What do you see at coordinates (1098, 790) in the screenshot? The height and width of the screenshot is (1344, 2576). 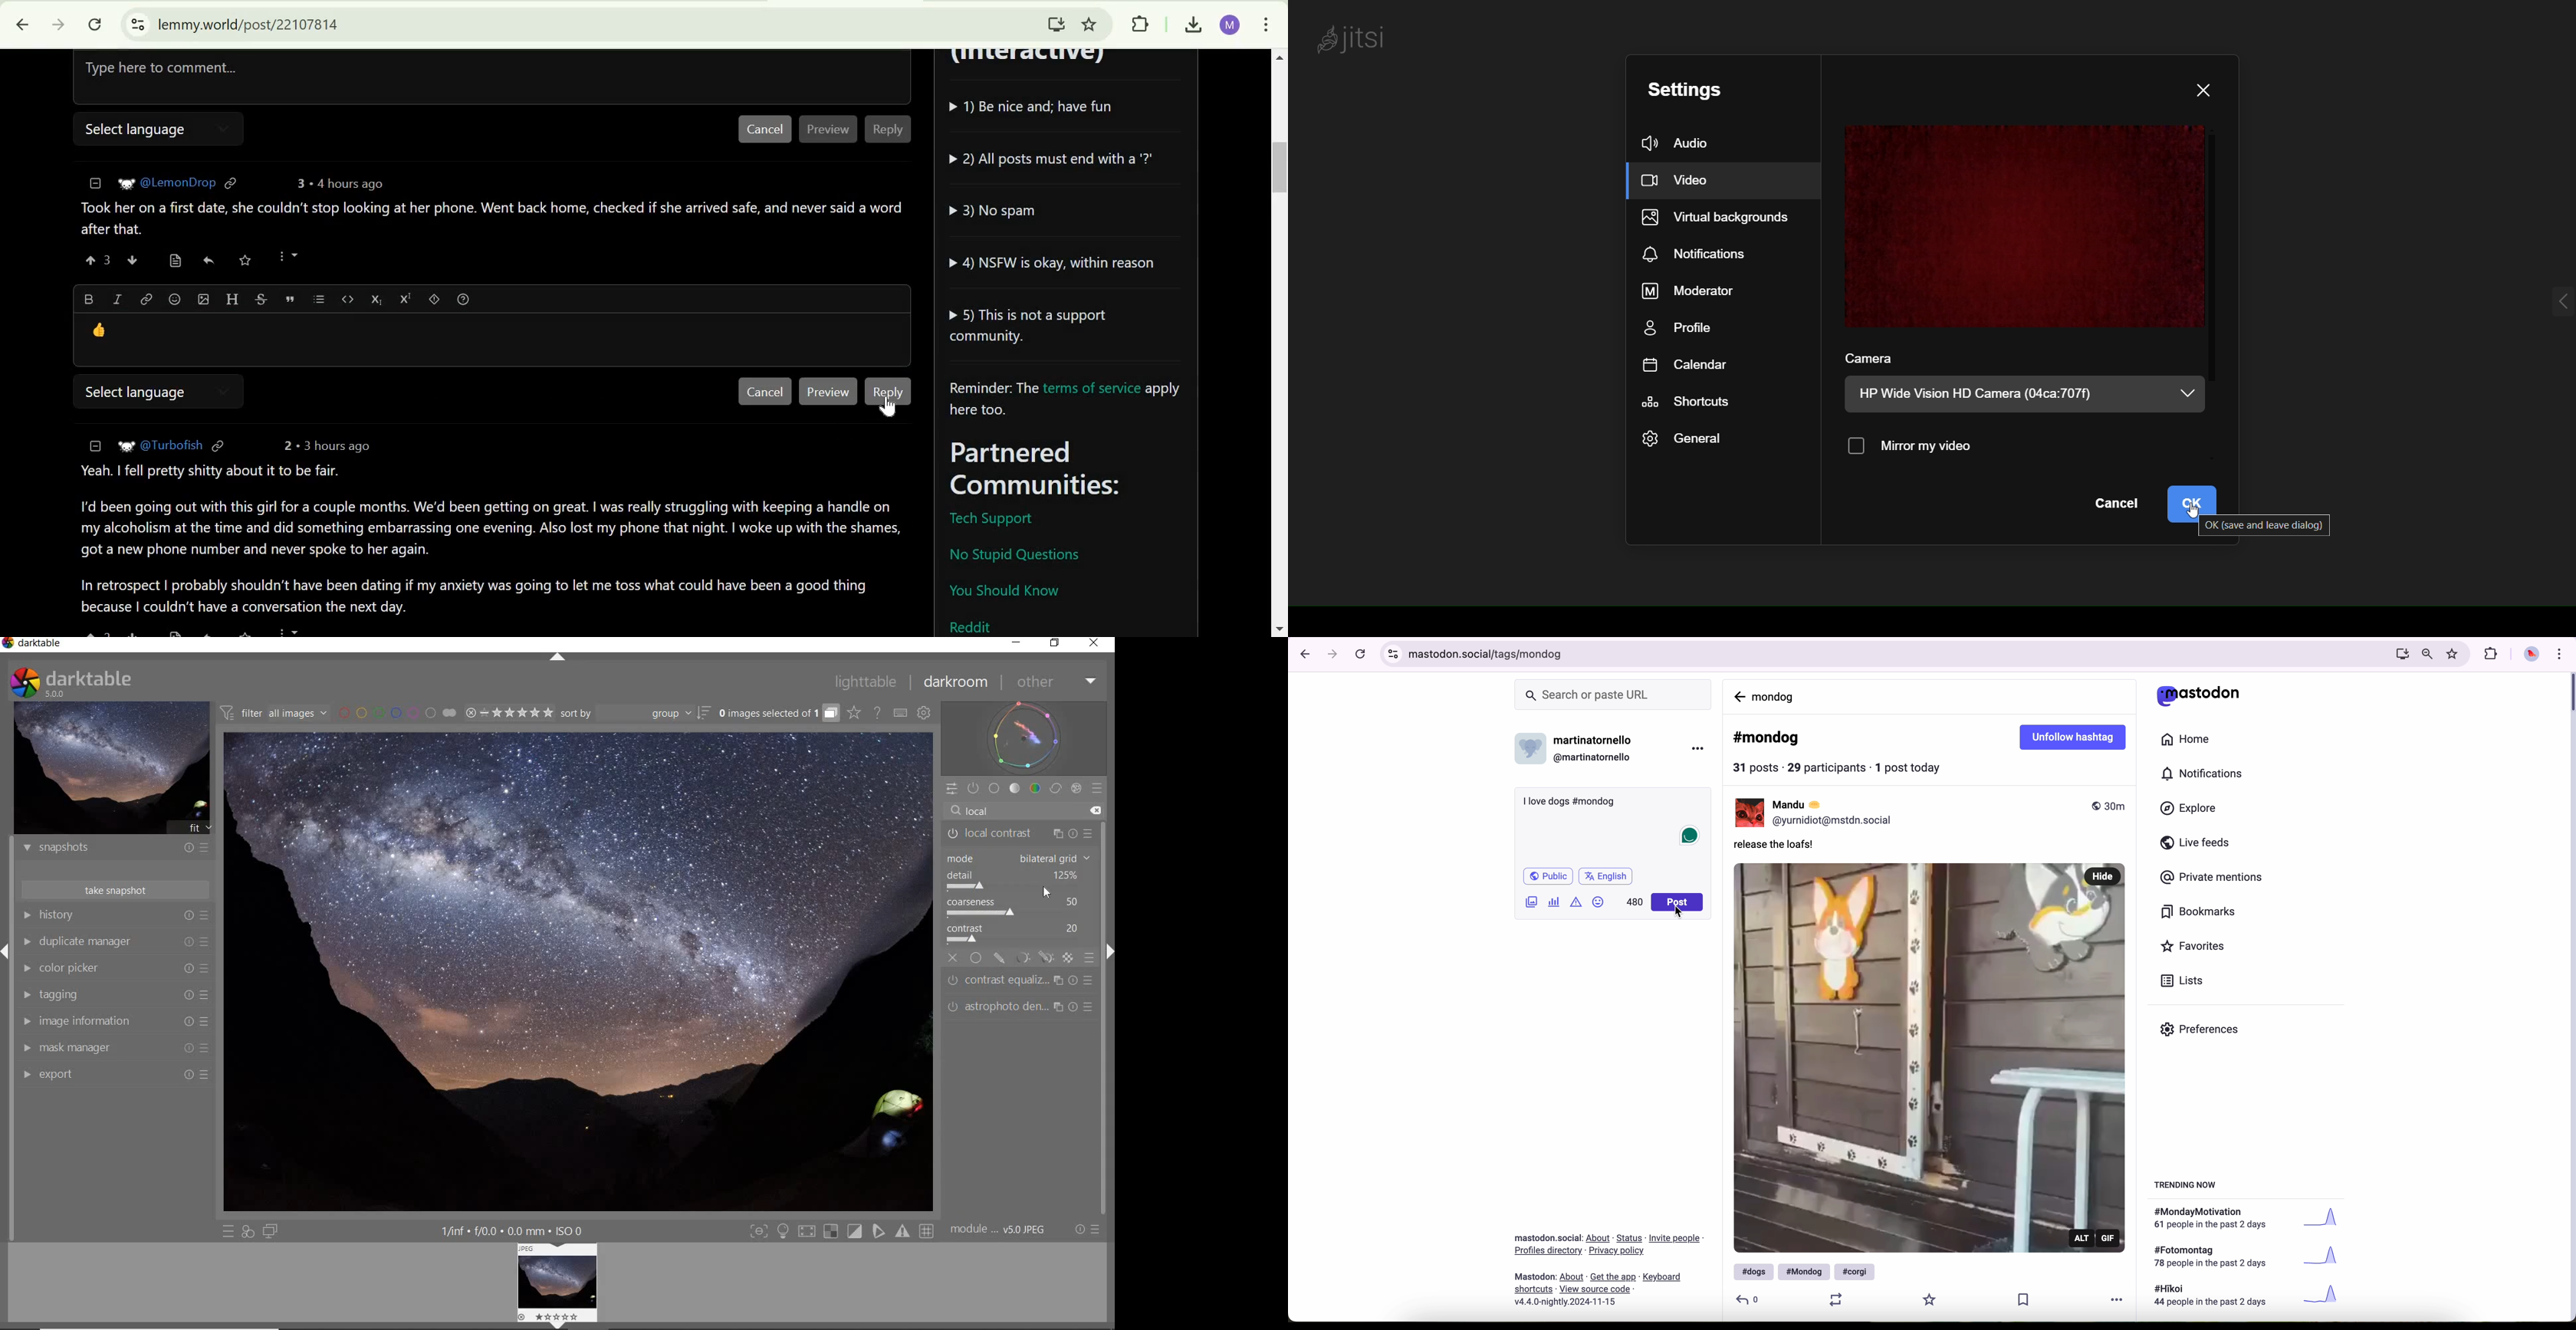 I see `PRESETS` at bounding box center [1098, 790].